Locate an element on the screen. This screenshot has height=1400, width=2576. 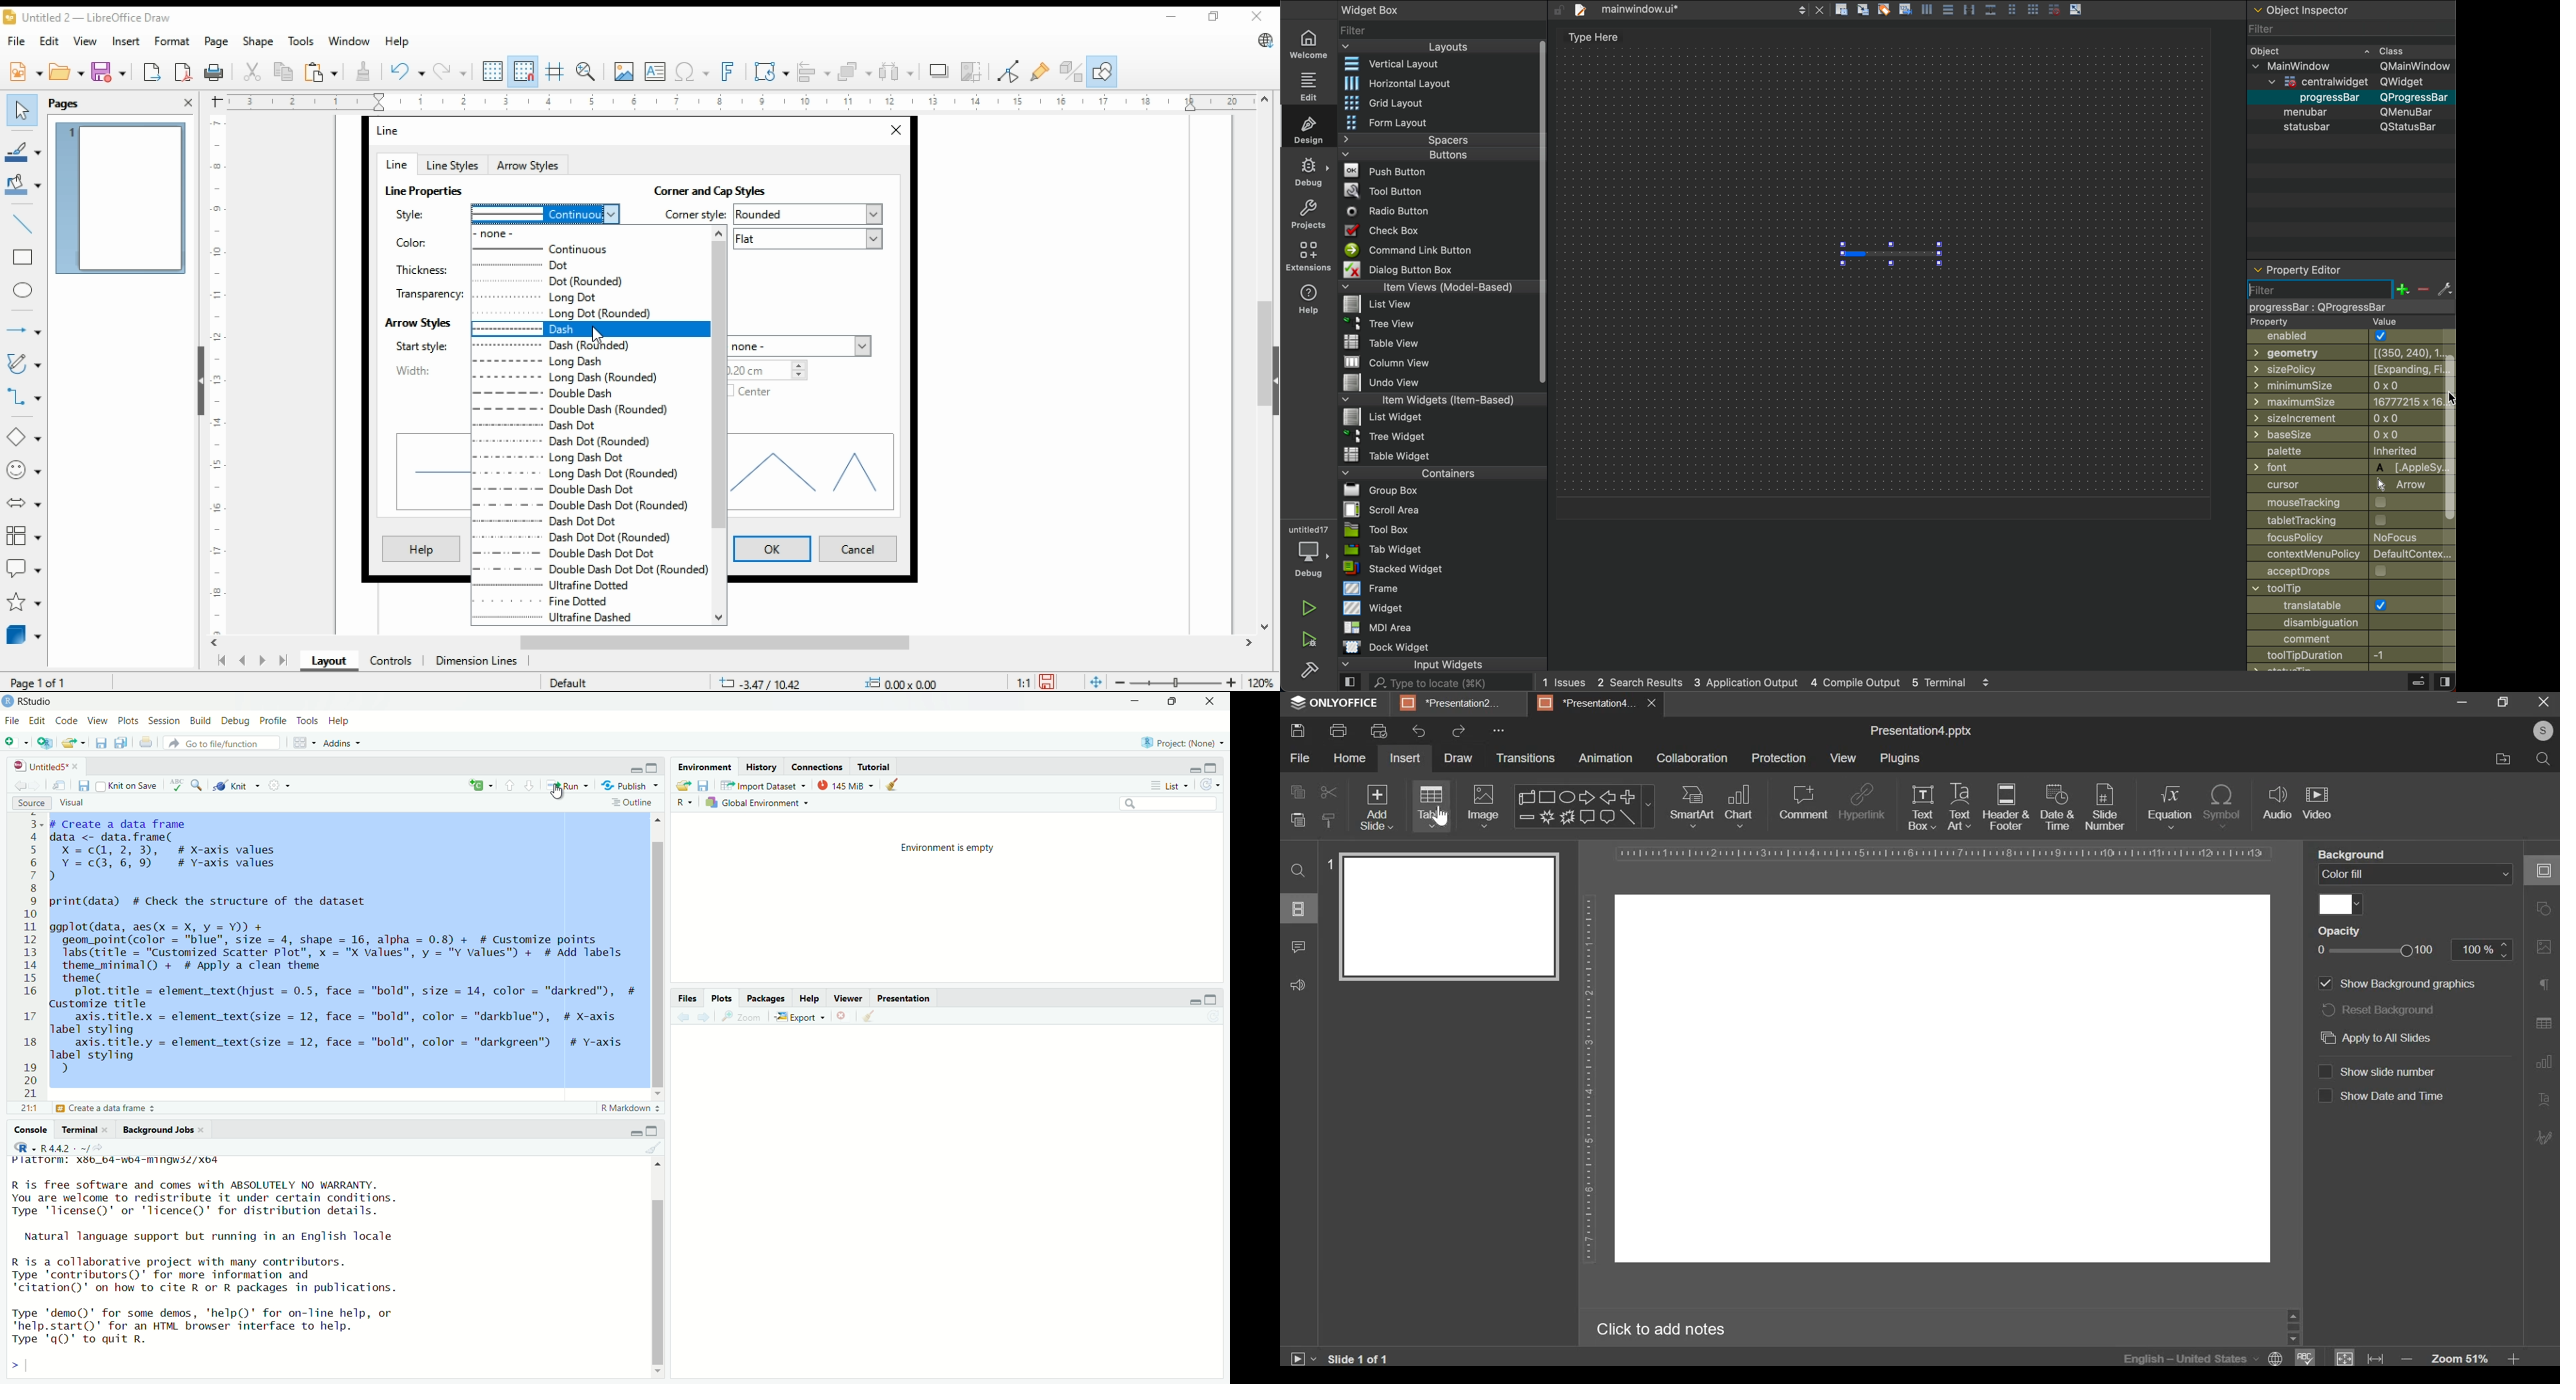
table settings is located at coordinates (2547, 1024).